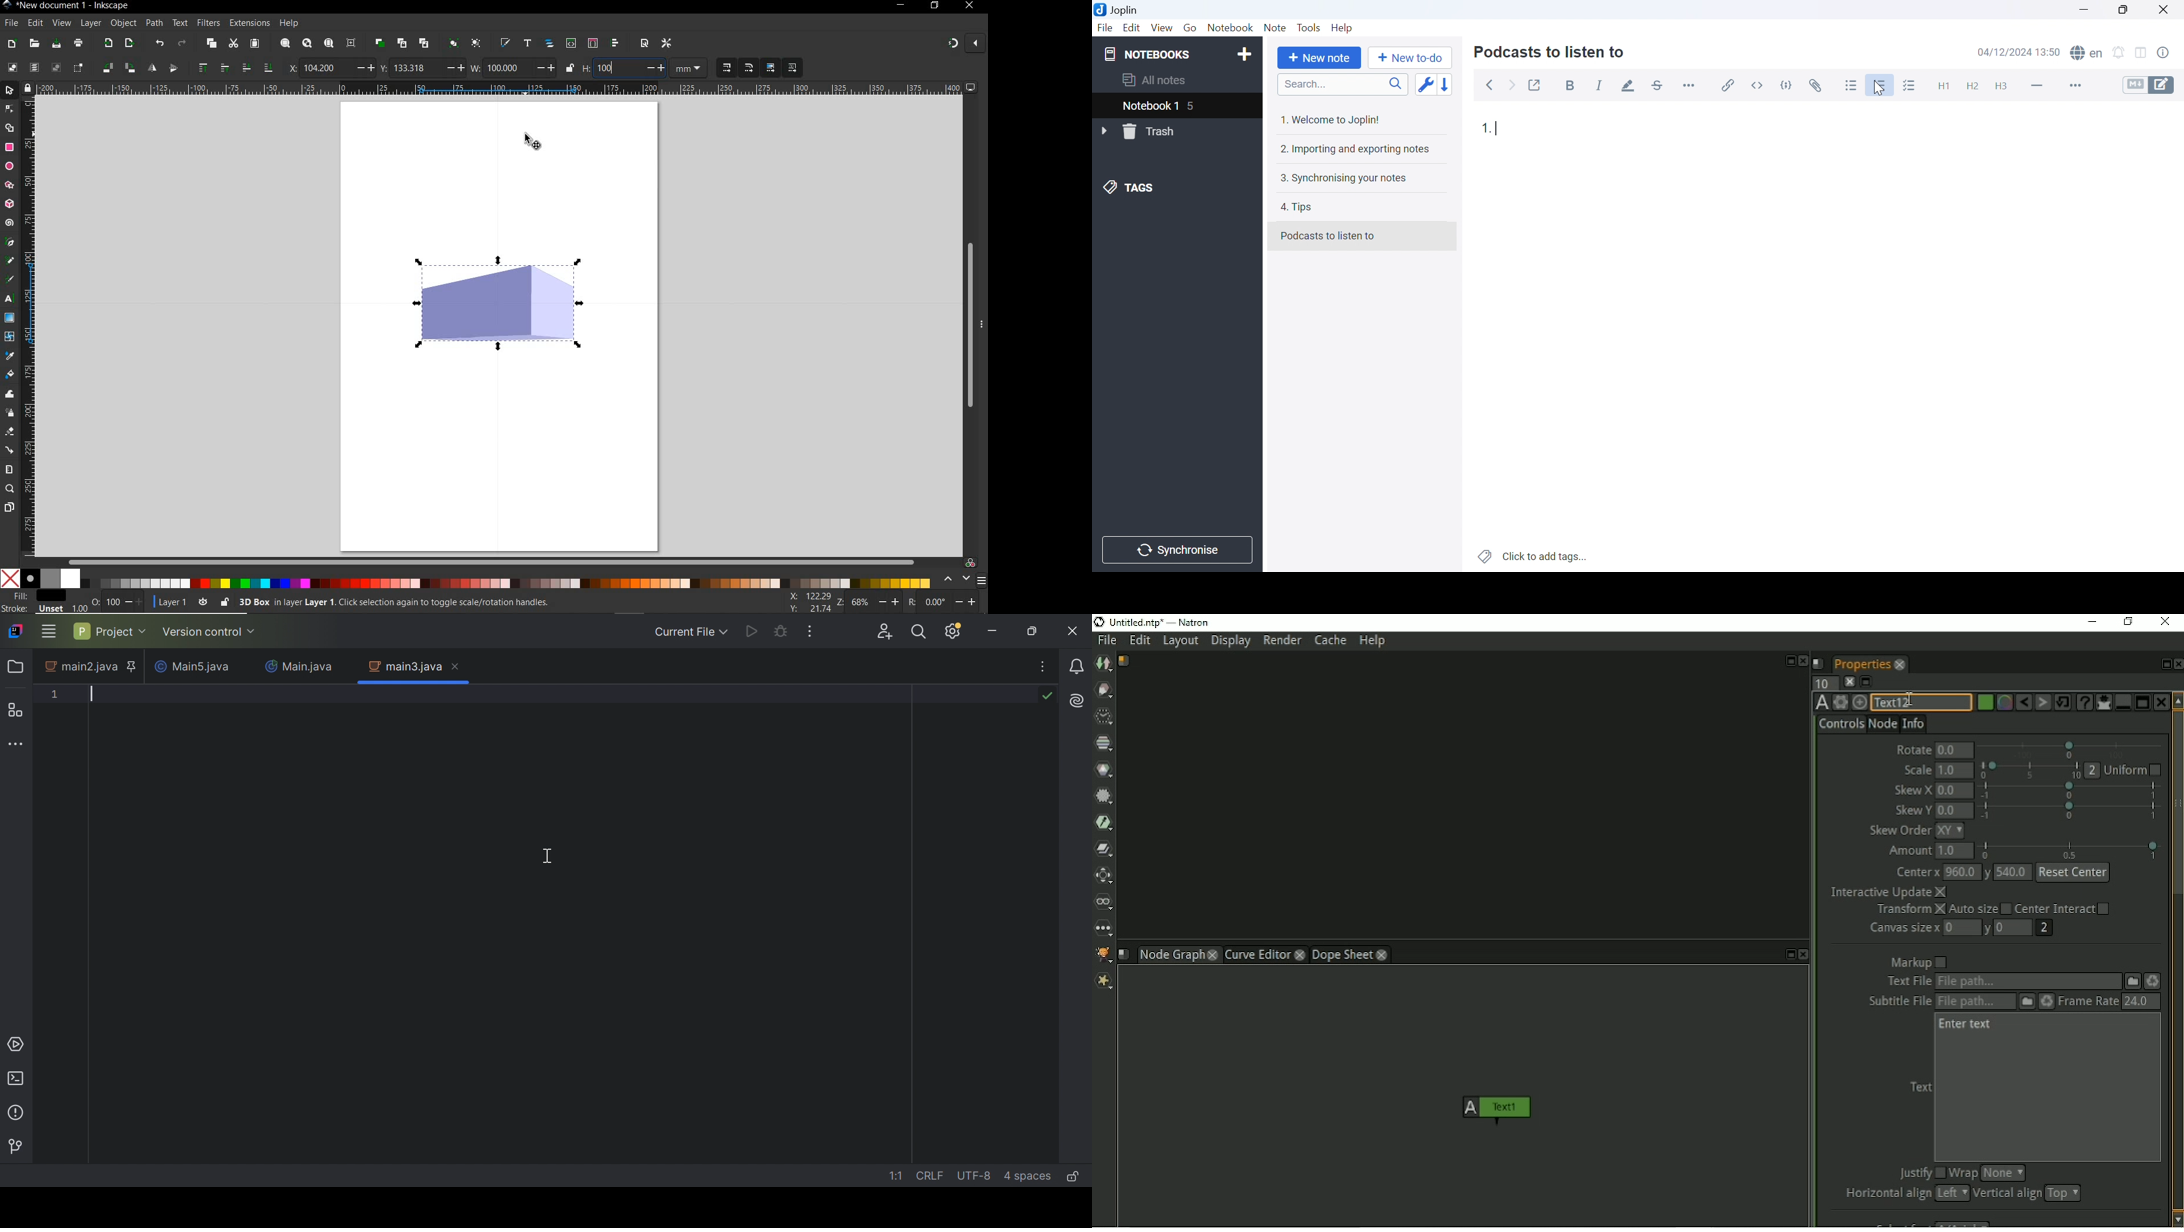 Image resolution: width=2184 pixels, height=1232 pixels. Describe the element at coordinates (55, 694) in the screenshot. I see `1` at that location.